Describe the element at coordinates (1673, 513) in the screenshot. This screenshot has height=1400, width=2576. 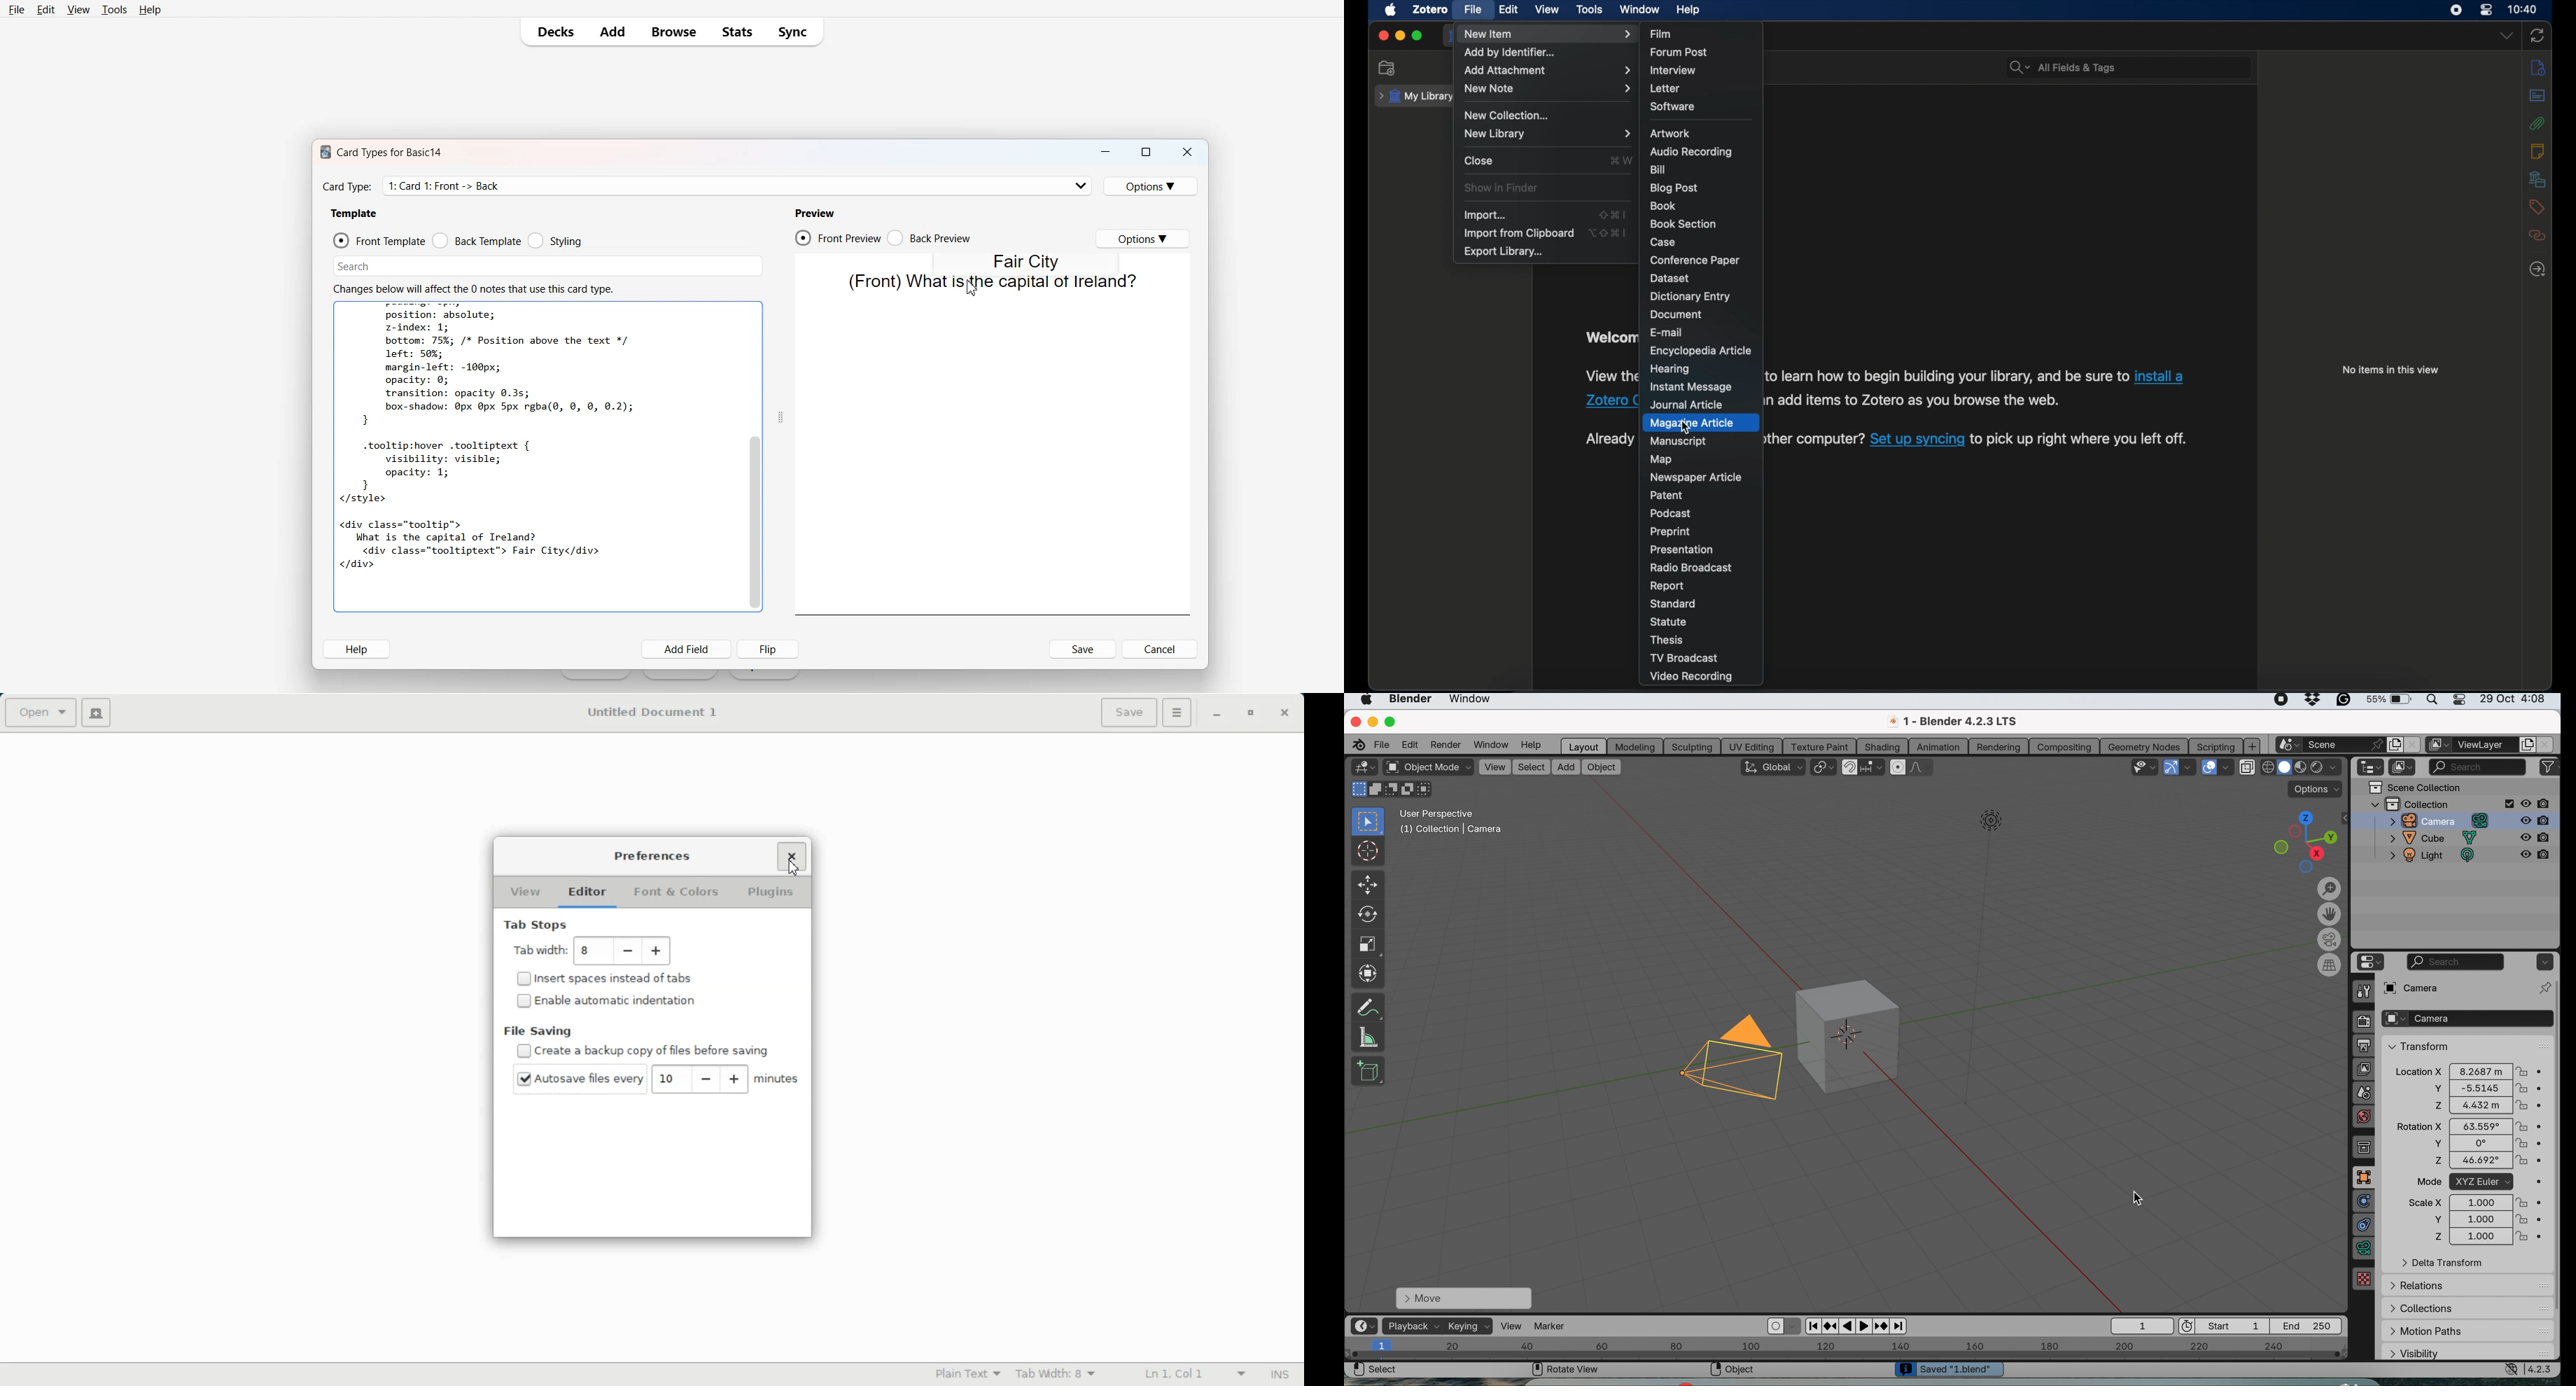
I see `podcast` at that location.